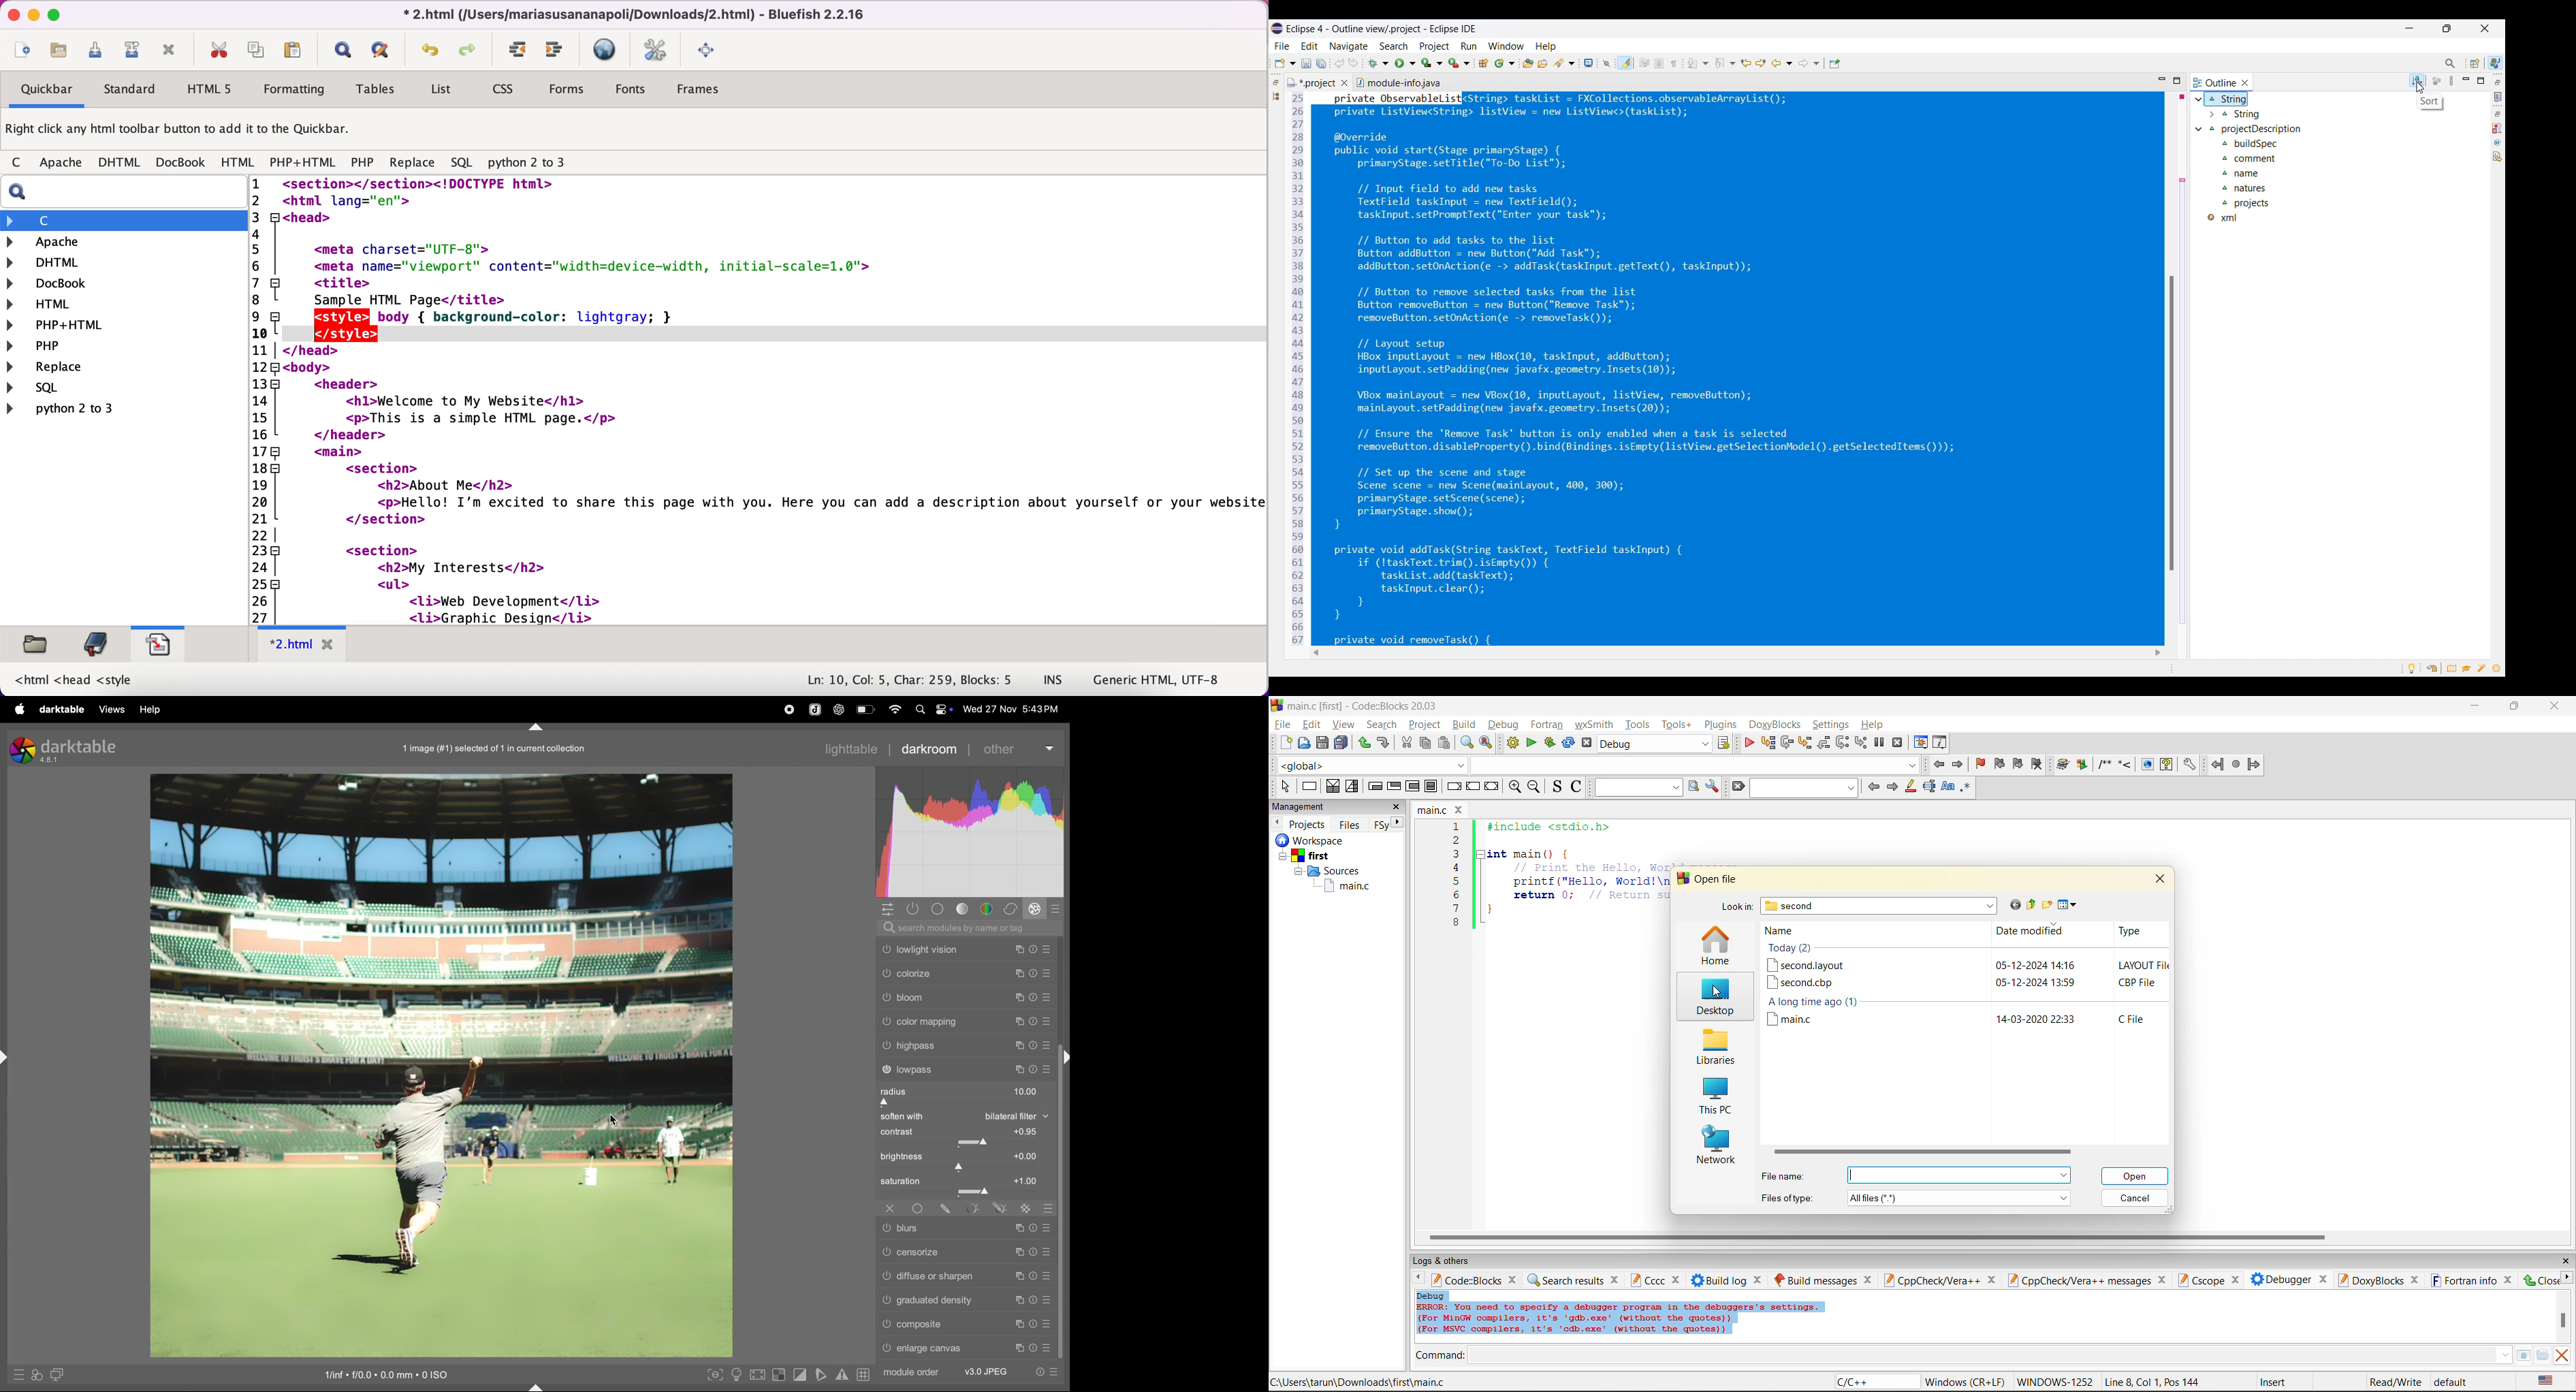  Describe the element at coordinates (1323, 743) in the screenshot. I see `save` at that location.